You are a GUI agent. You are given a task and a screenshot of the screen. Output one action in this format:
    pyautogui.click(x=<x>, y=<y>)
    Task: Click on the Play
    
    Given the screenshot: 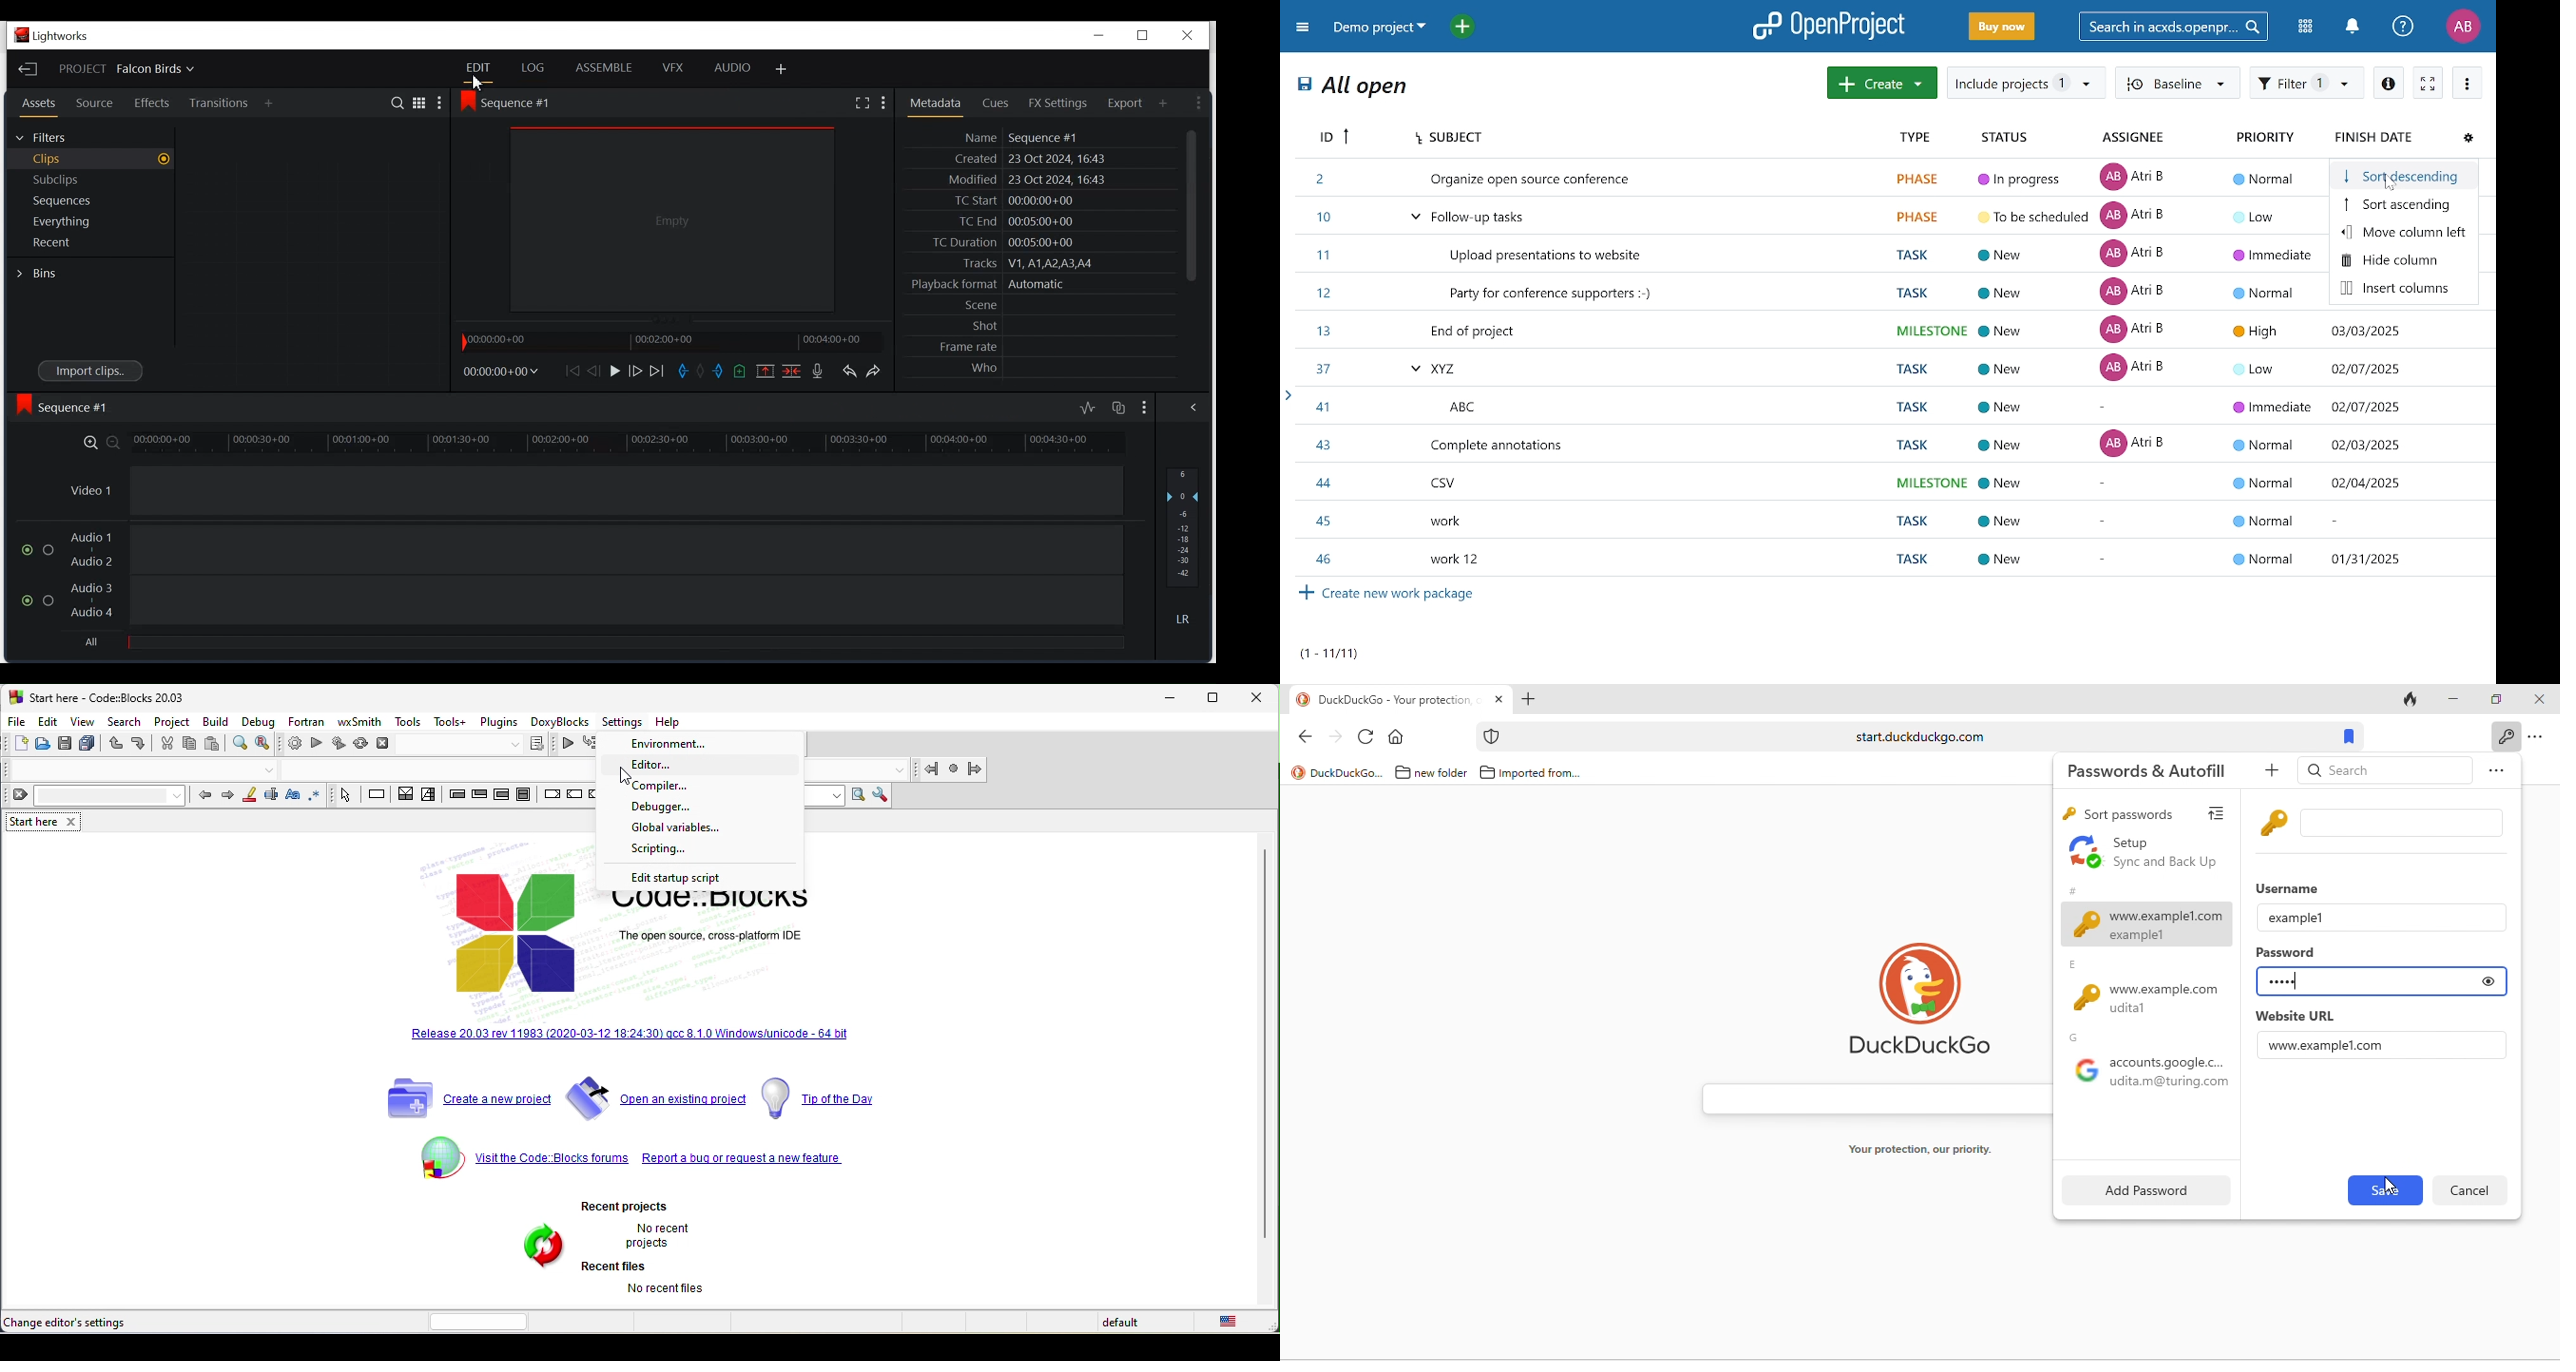 What is the action you would take?
    pyautogui.click(x=614, y=370)
    